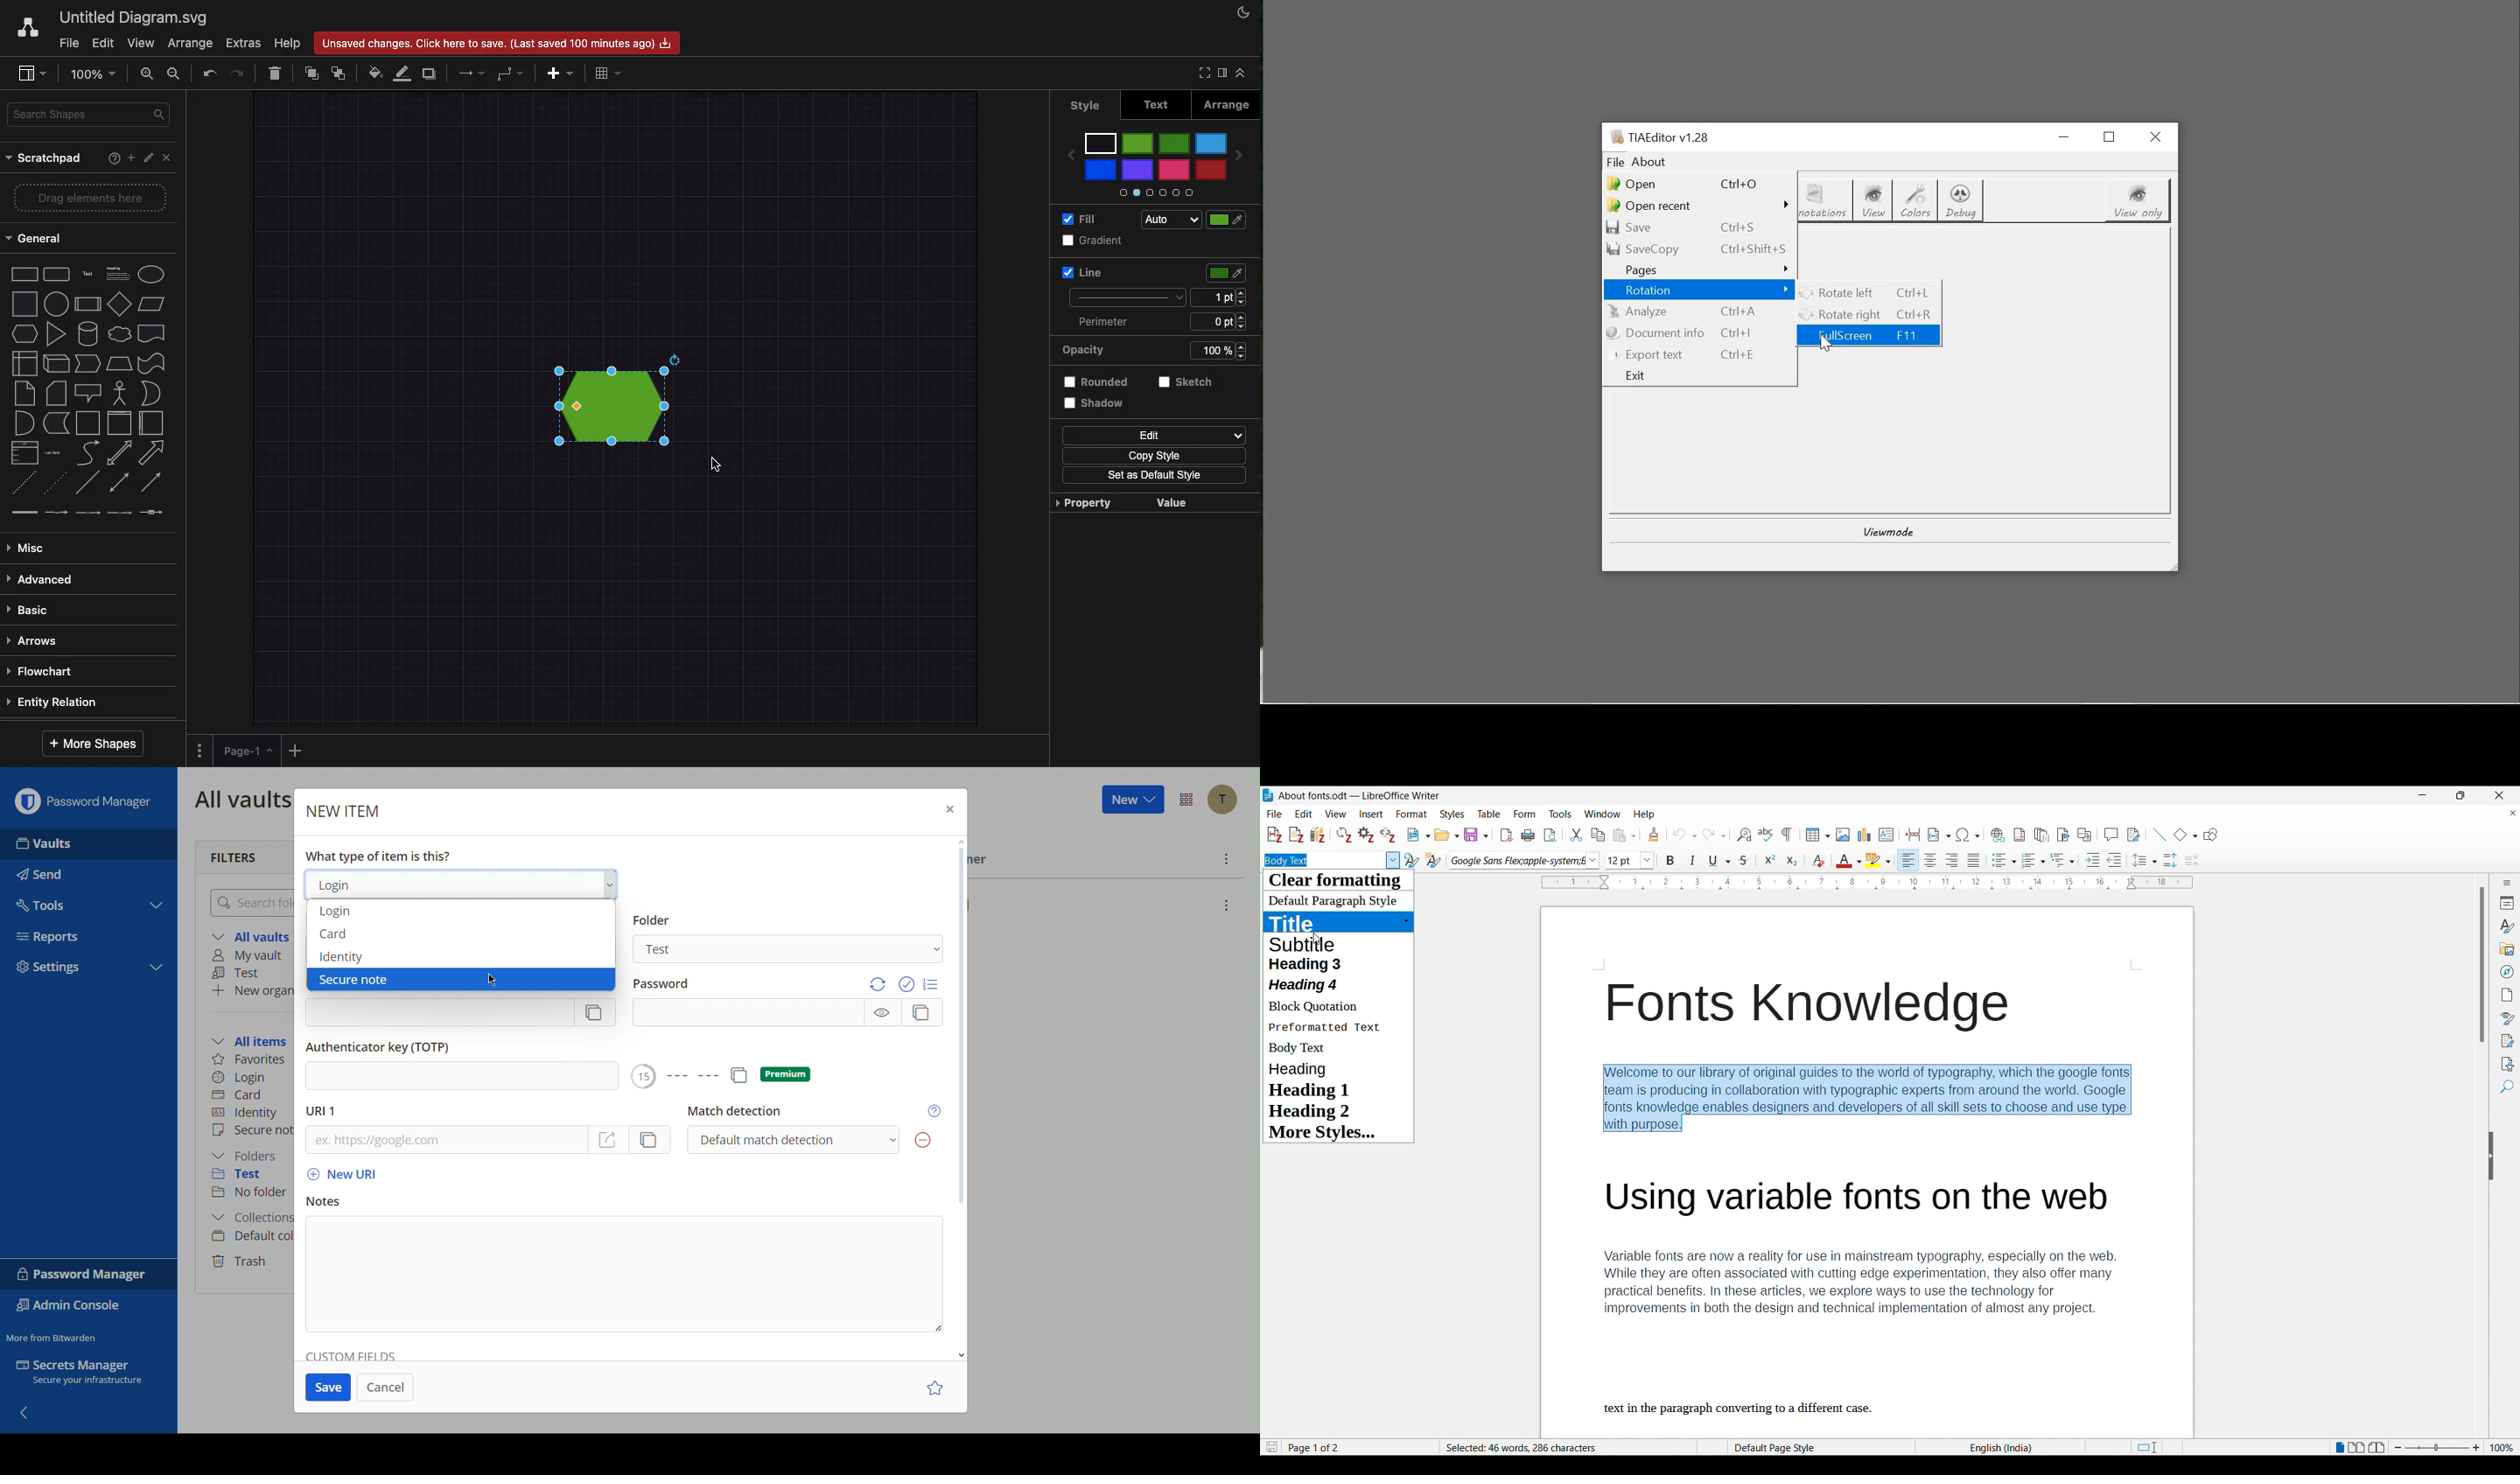 This screenshot has width=2520, height=1484. I want to click on New URL, so click(339, 1176).